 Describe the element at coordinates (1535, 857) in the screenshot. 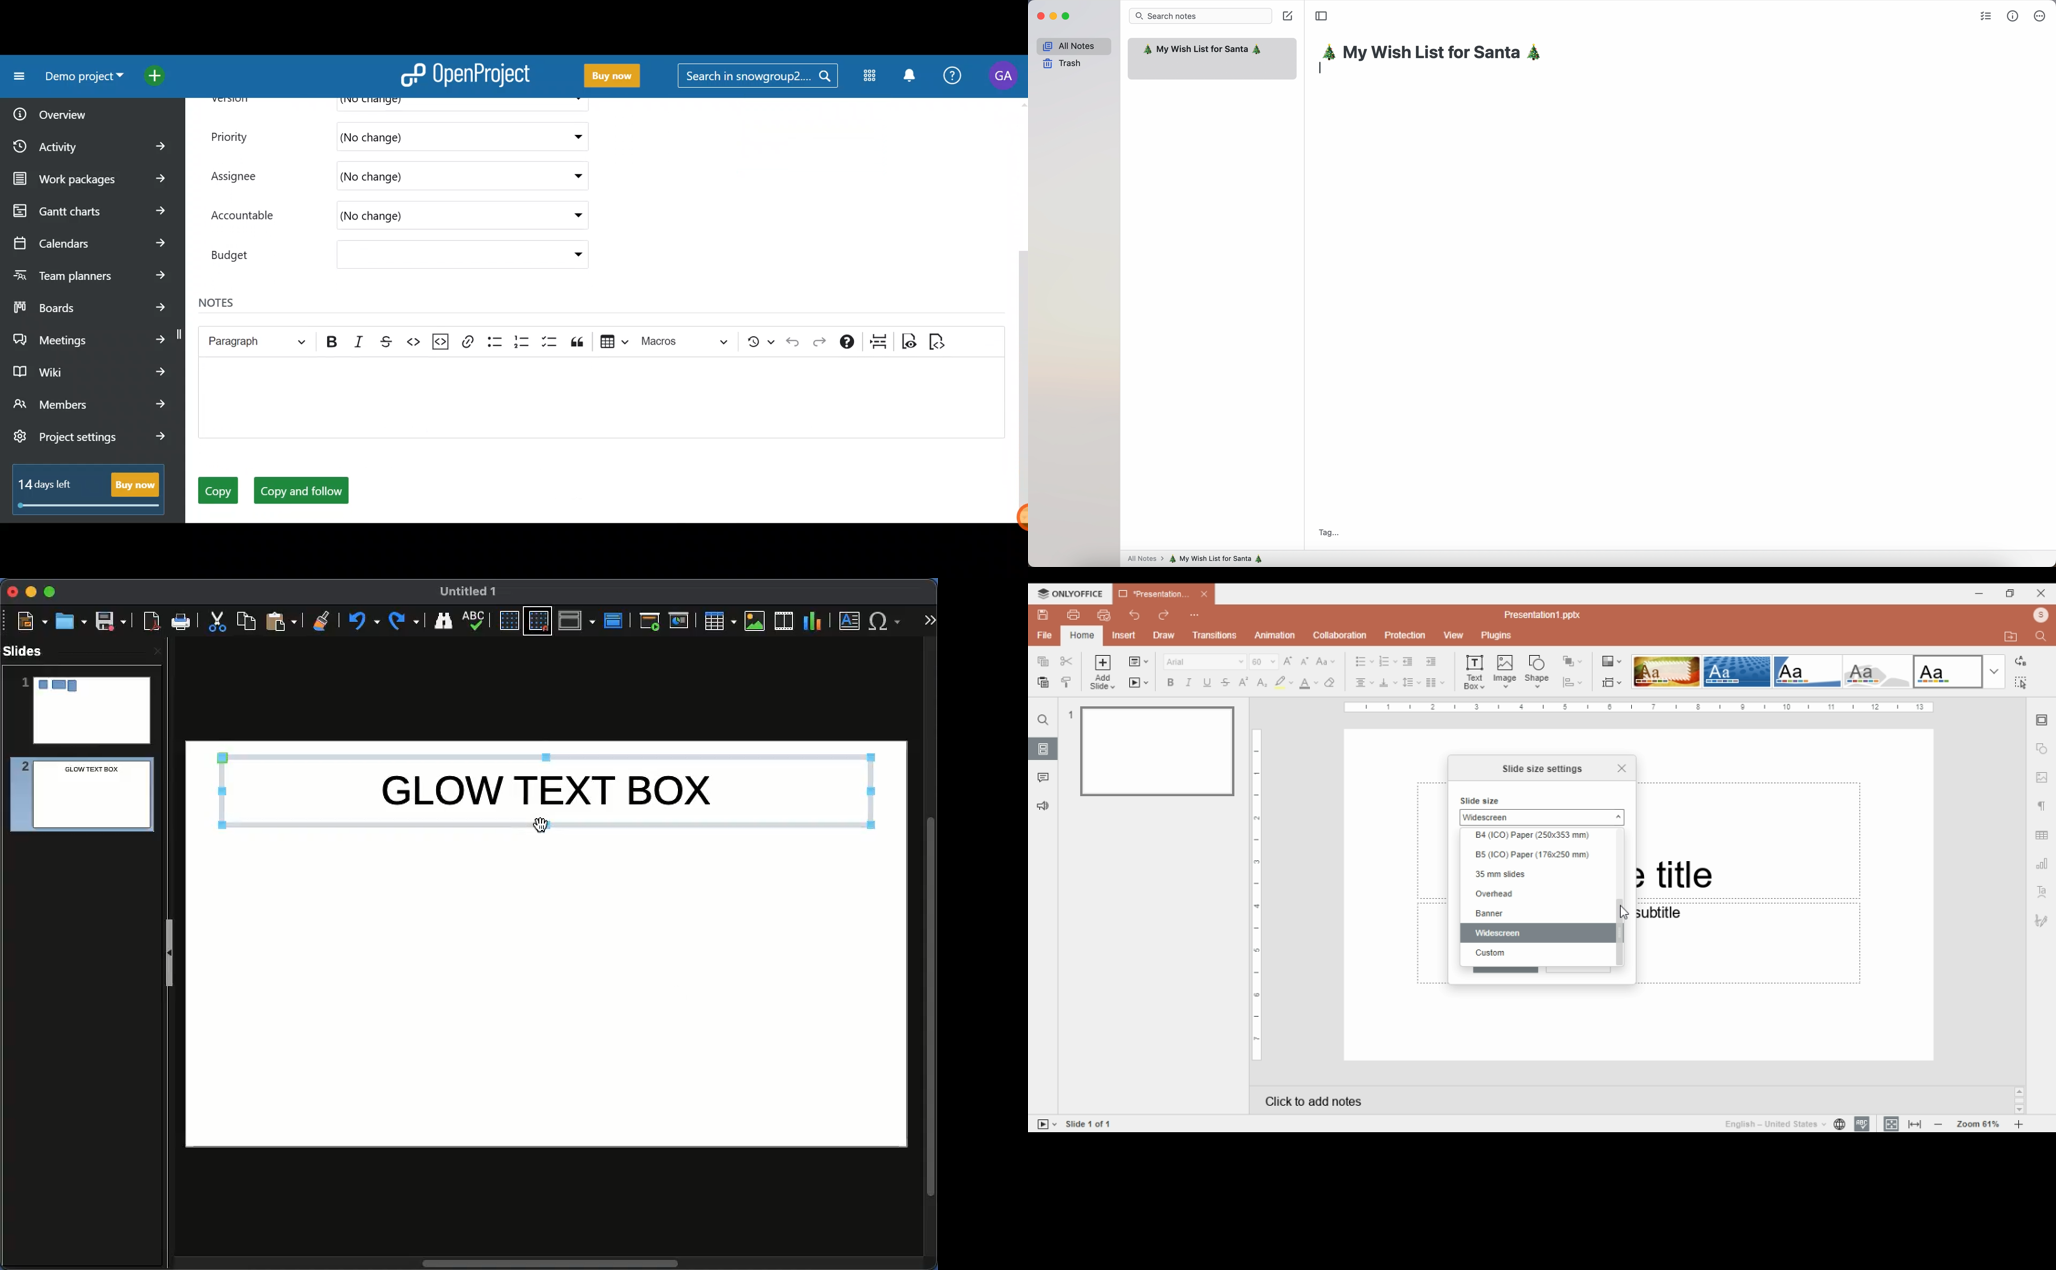

I see `B5 (ICO) Paper (176x250 mm)` at that location.